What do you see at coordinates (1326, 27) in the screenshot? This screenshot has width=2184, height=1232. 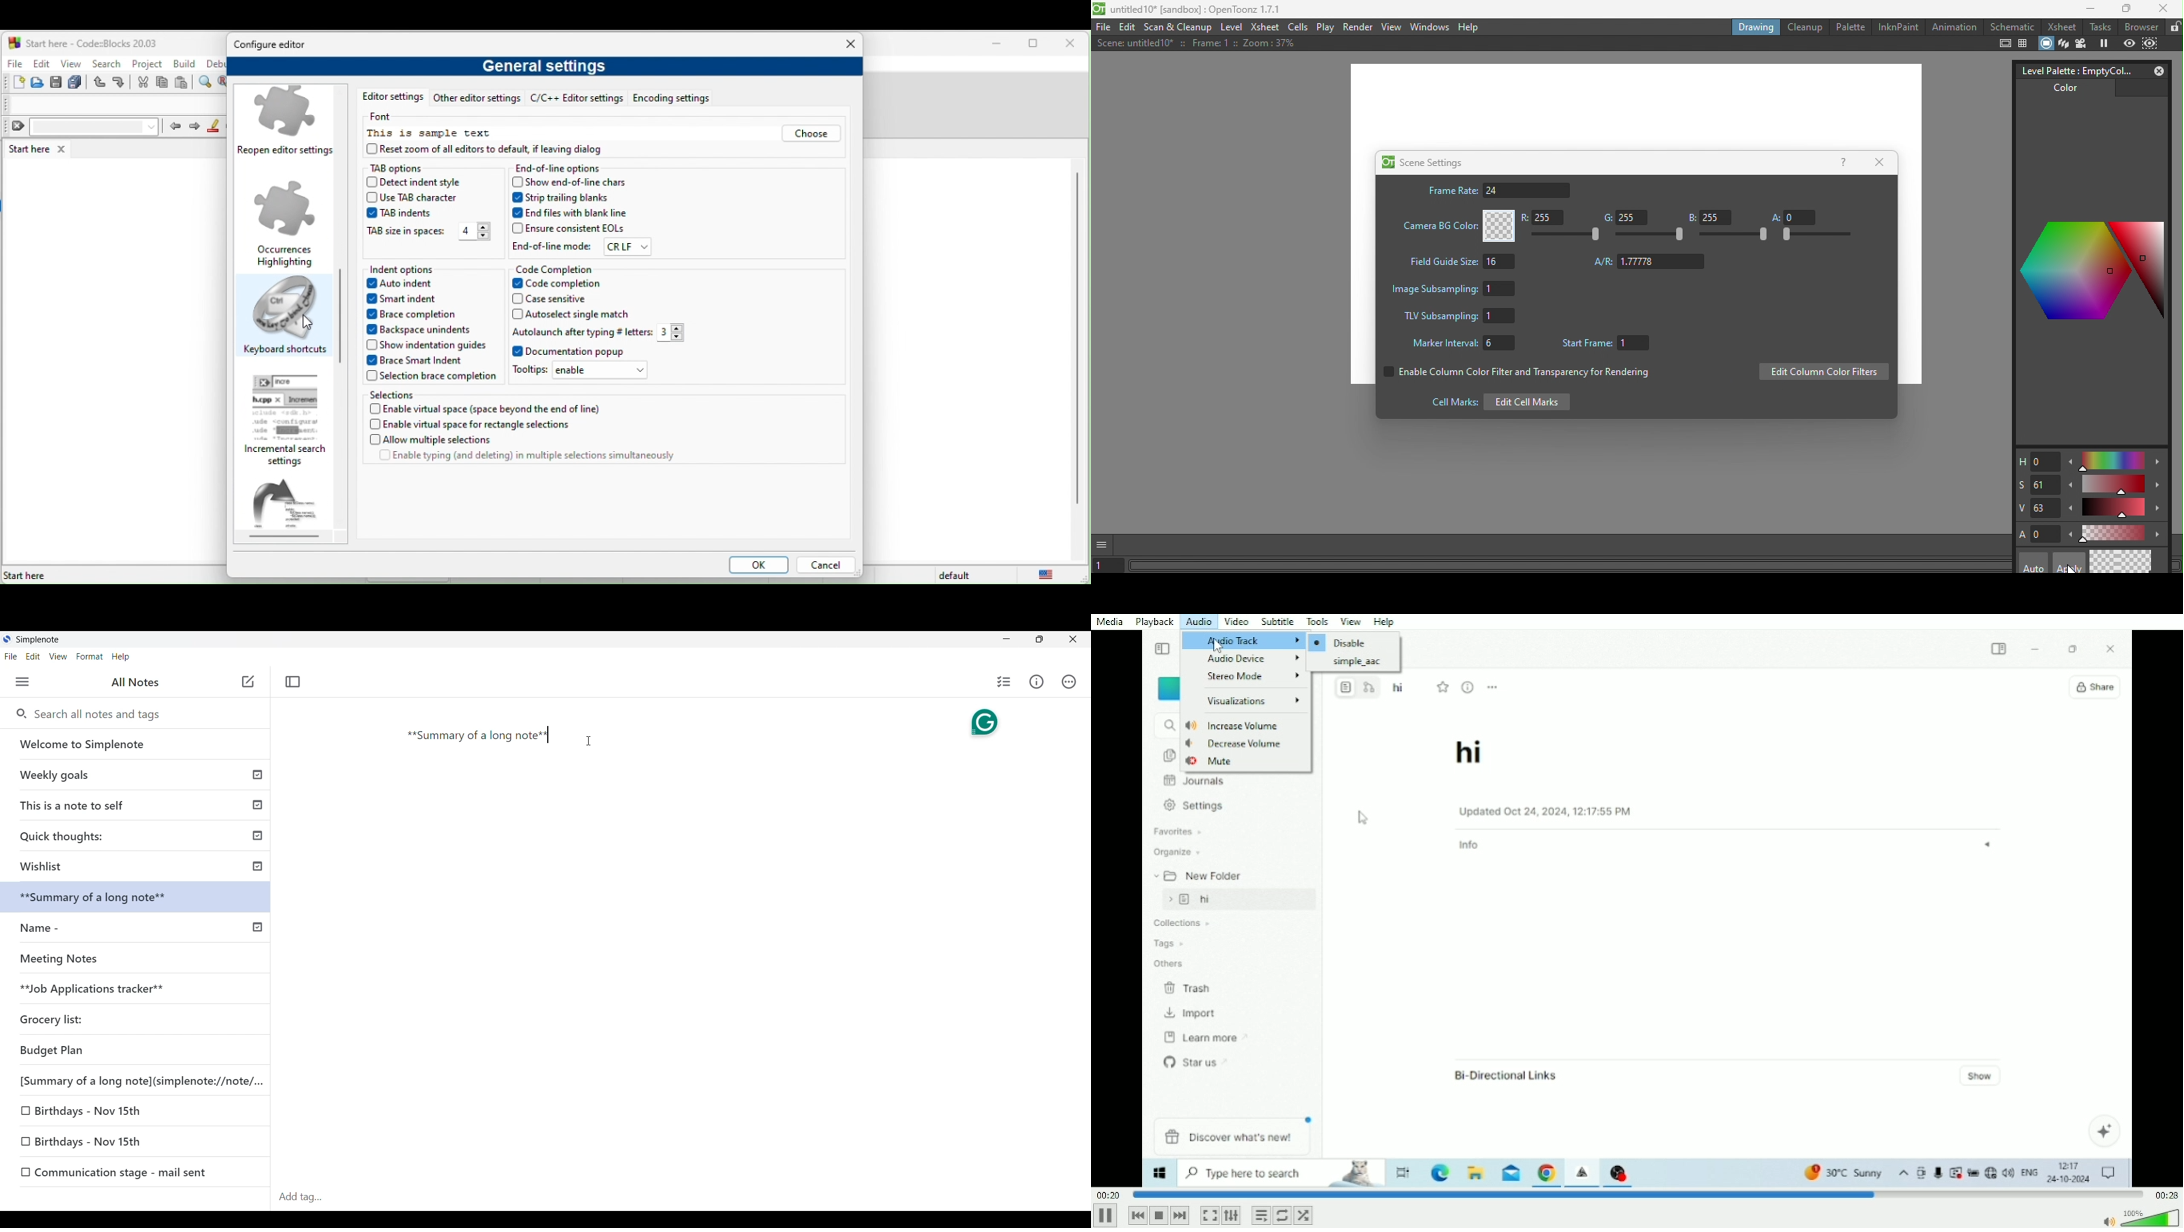 I see `Play` at bounding box center [1326, 27].